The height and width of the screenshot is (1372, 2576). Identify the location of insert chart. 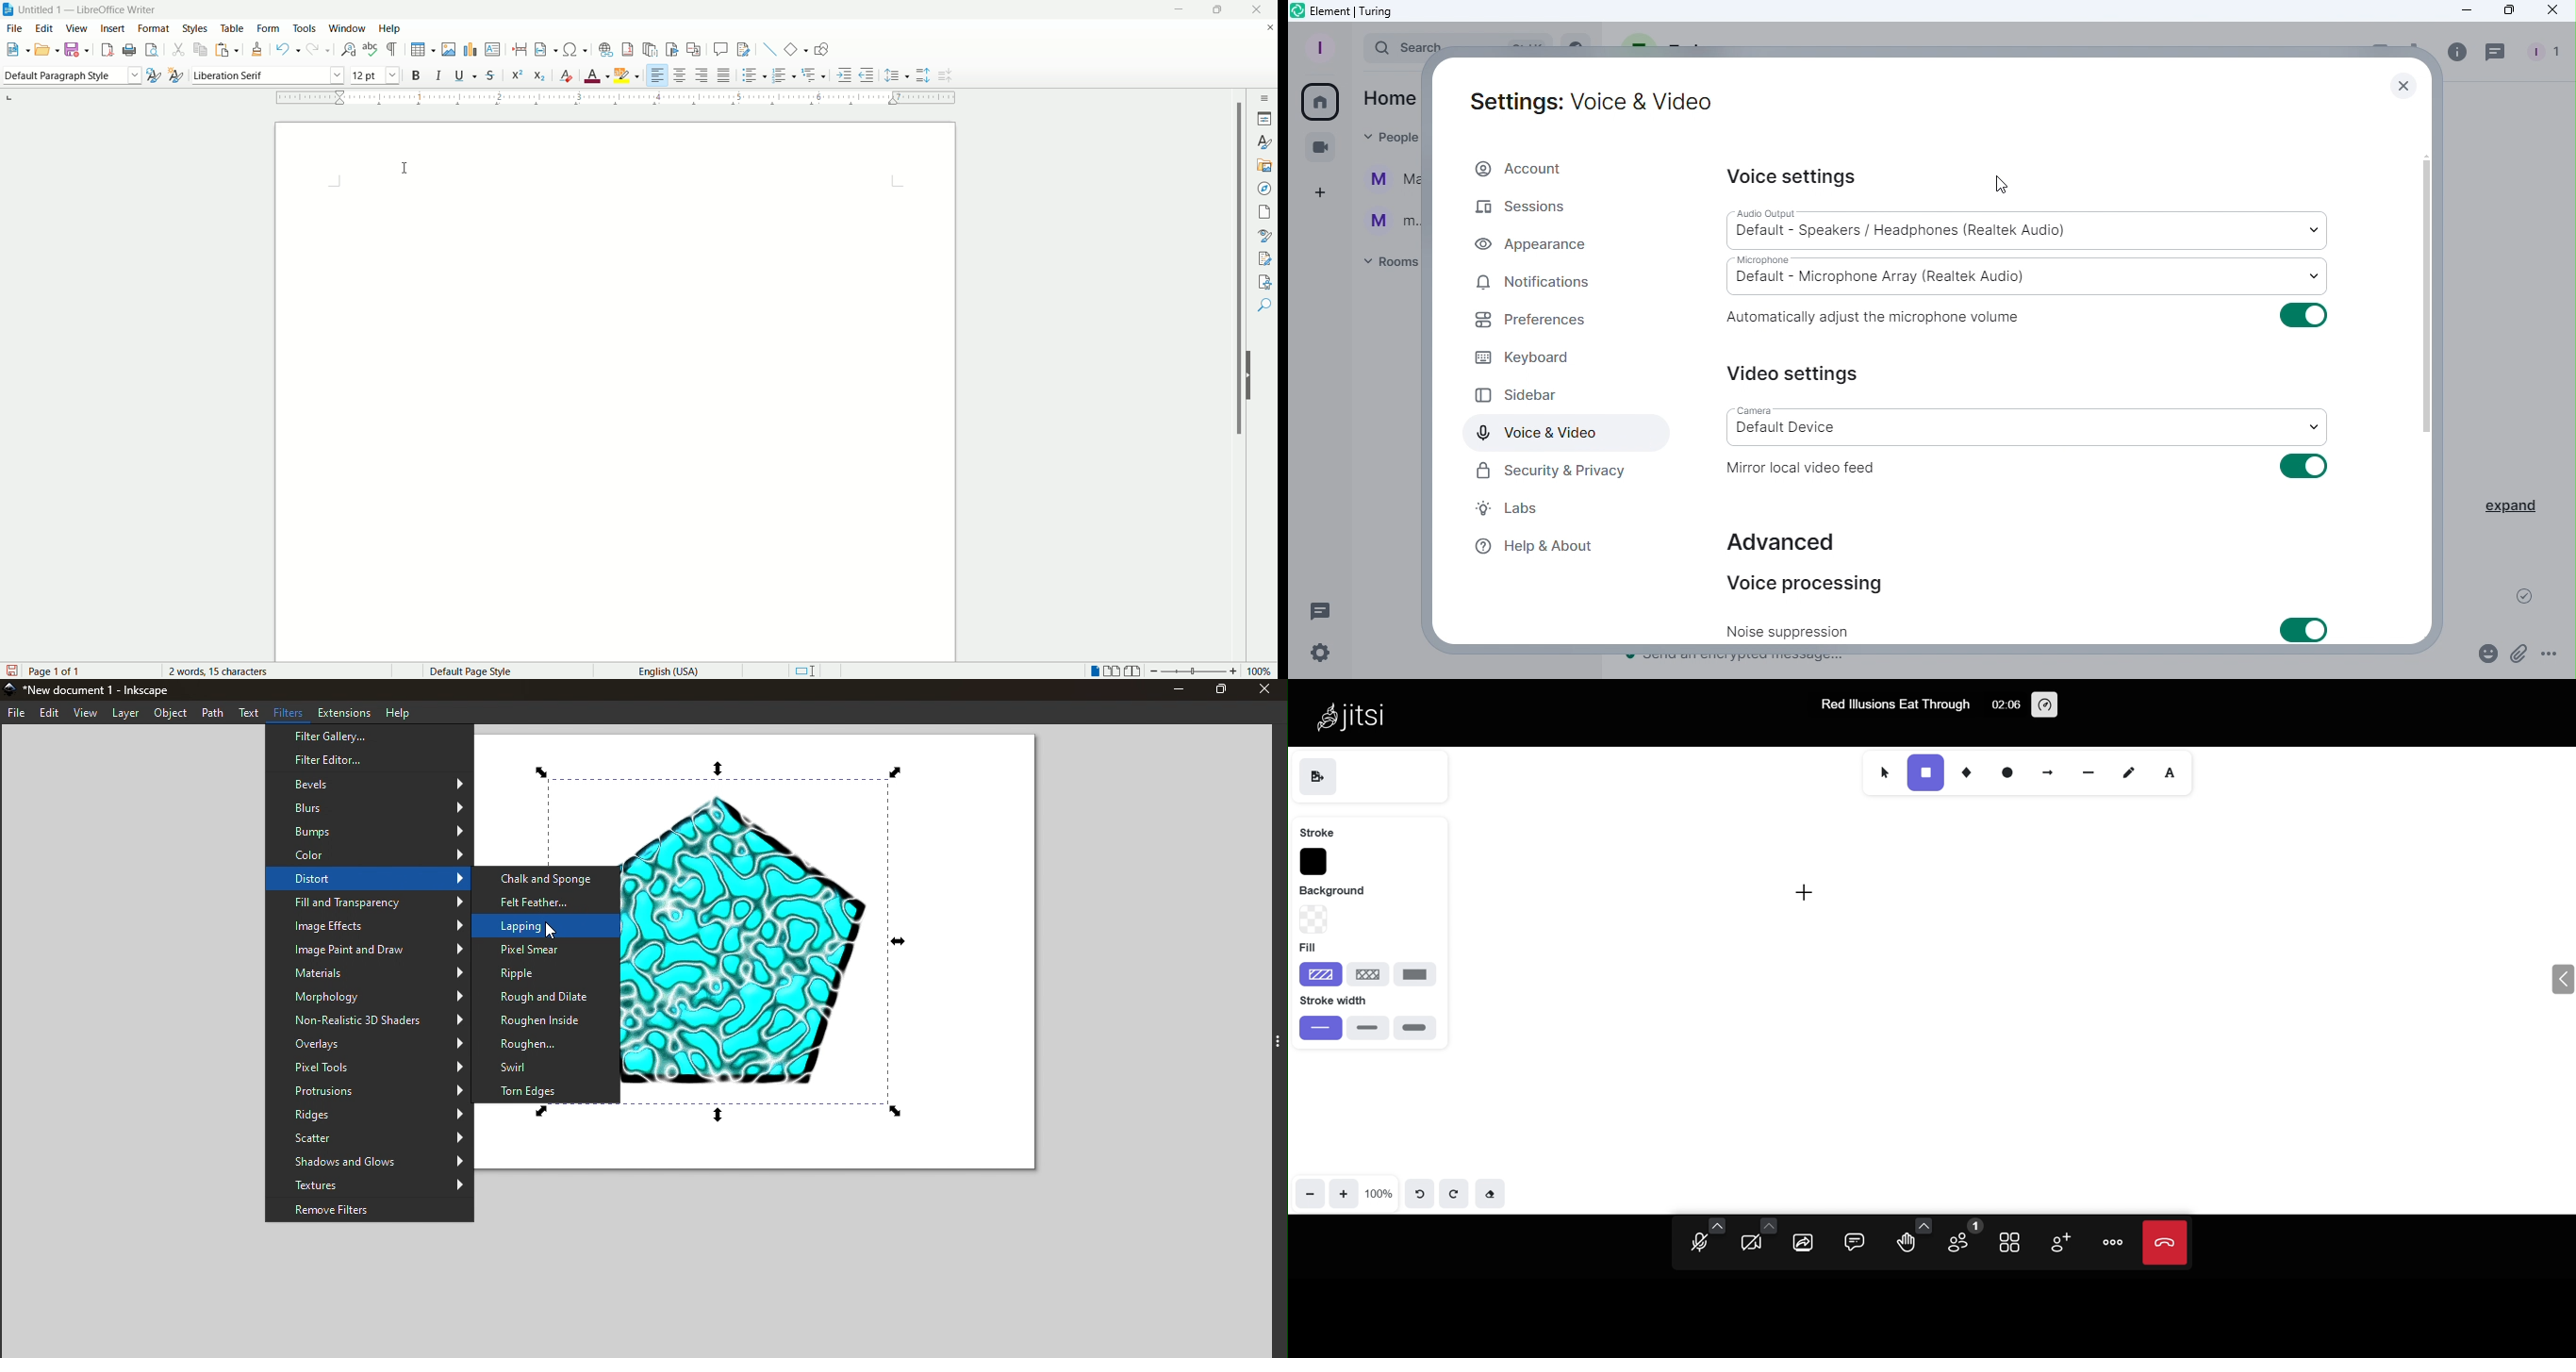
(471, 47).